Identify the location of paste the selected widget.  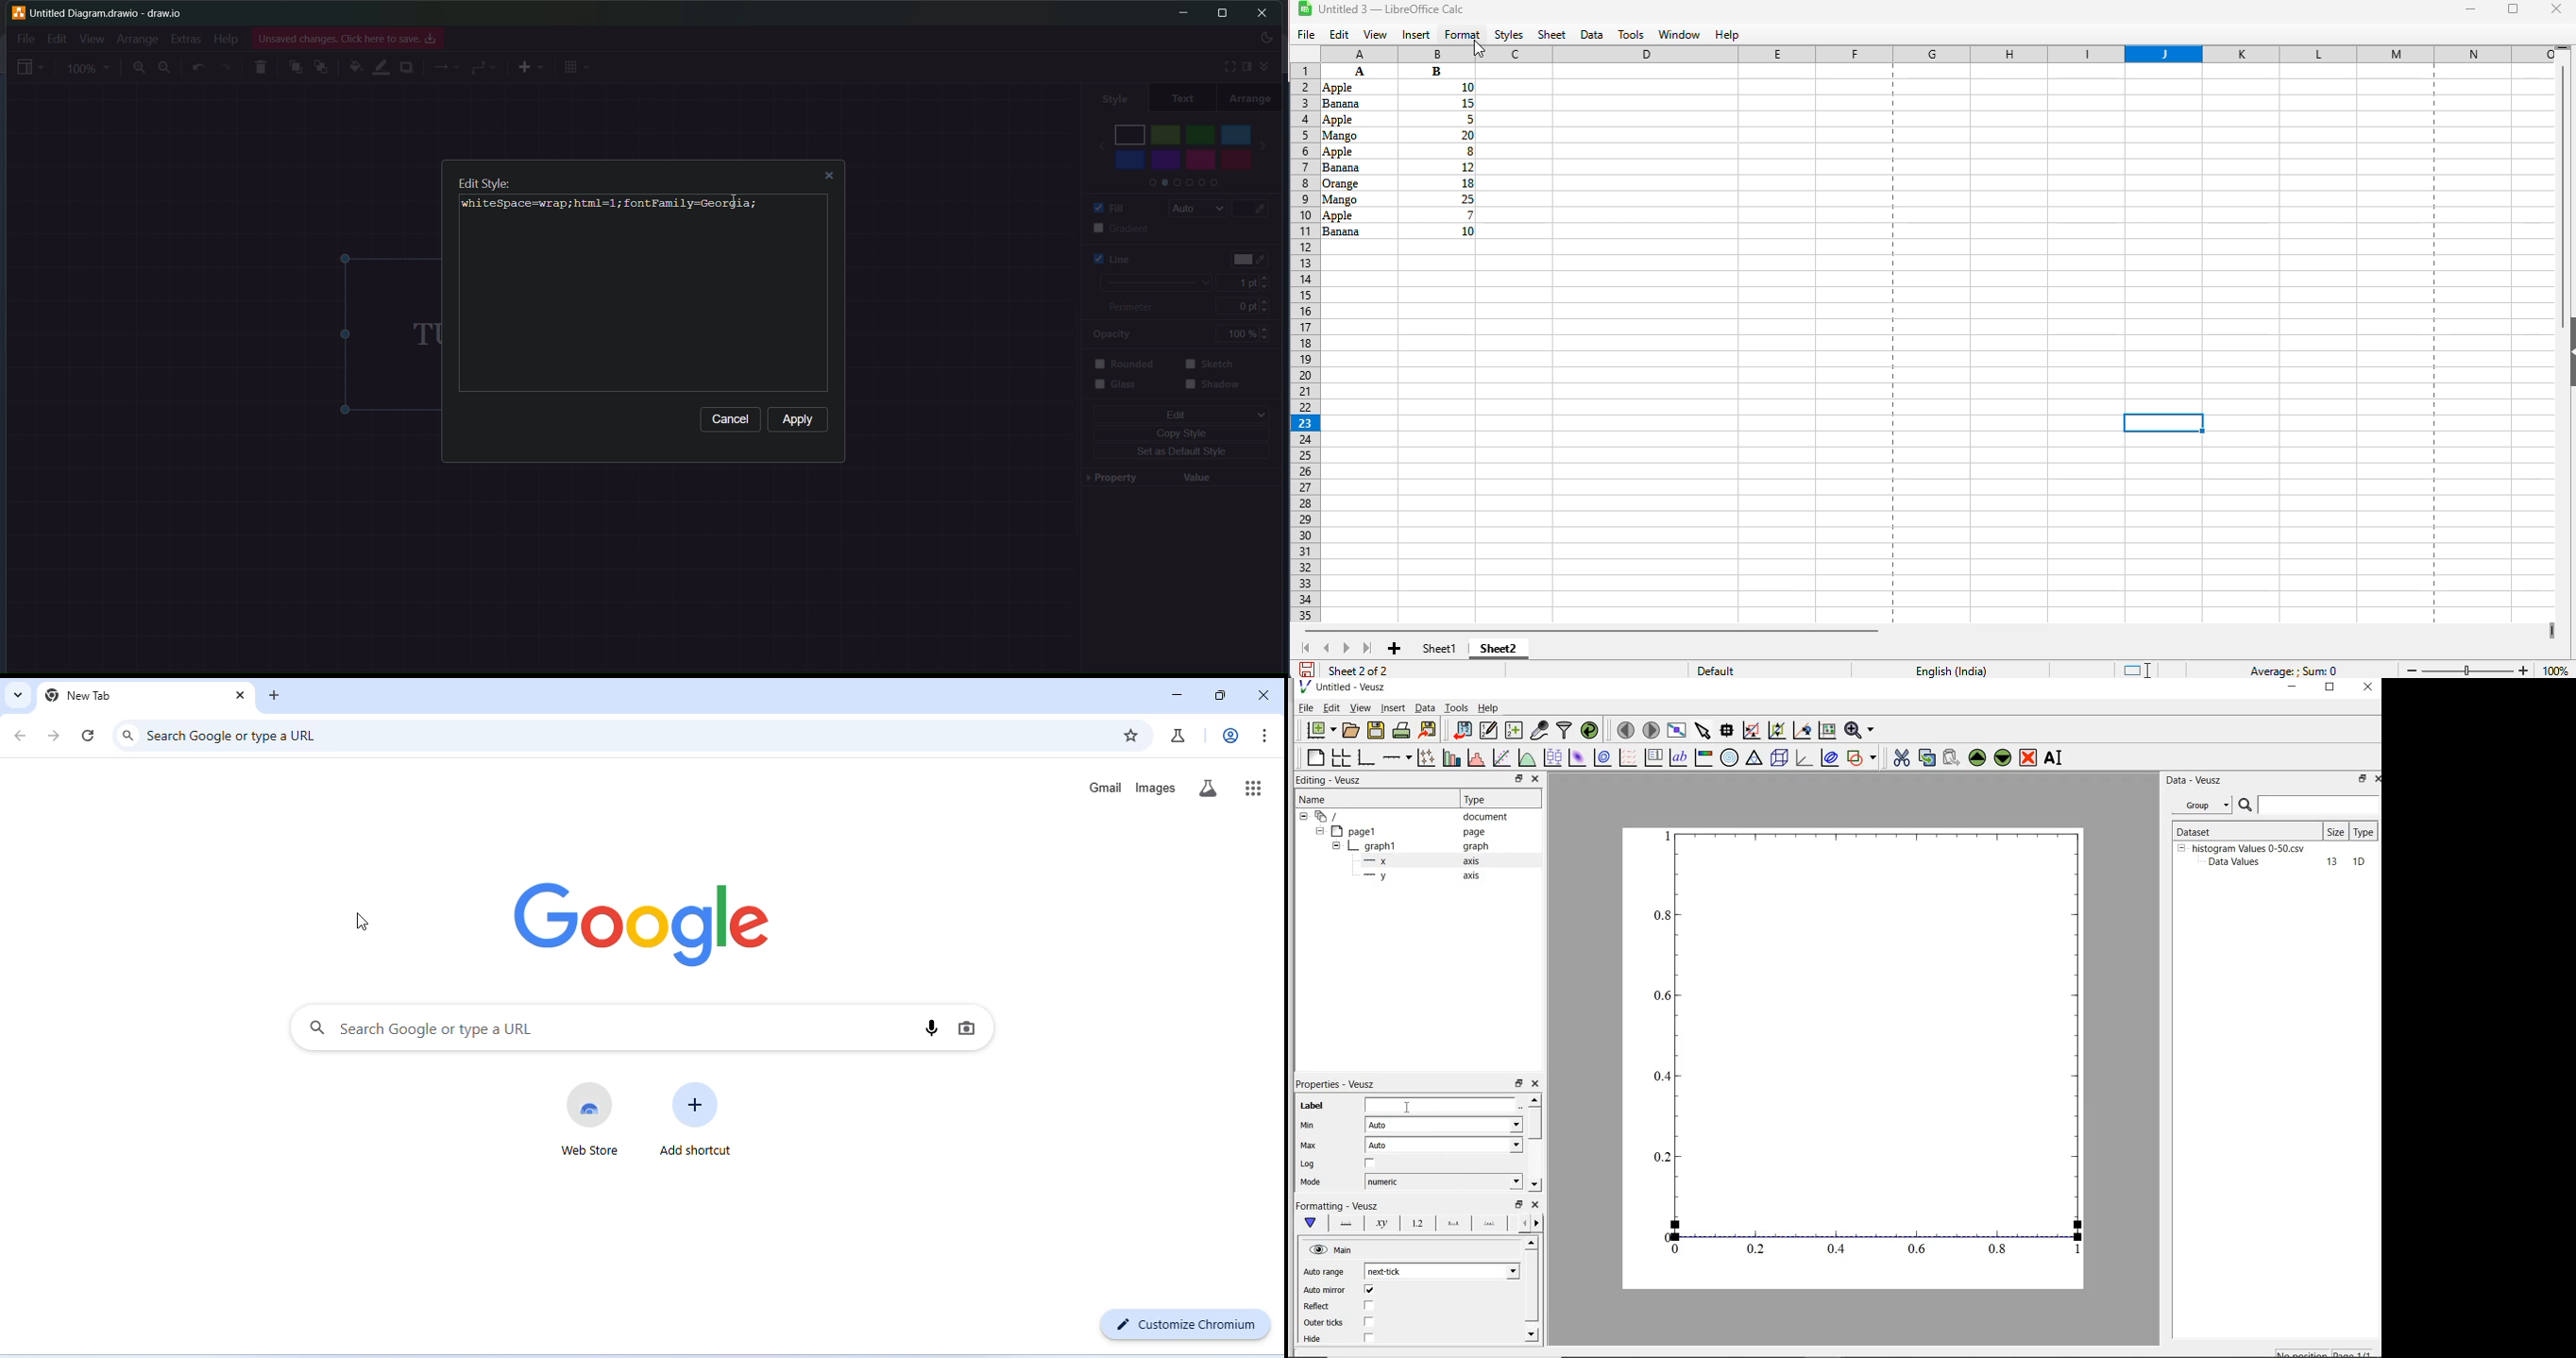
(1951, 759).